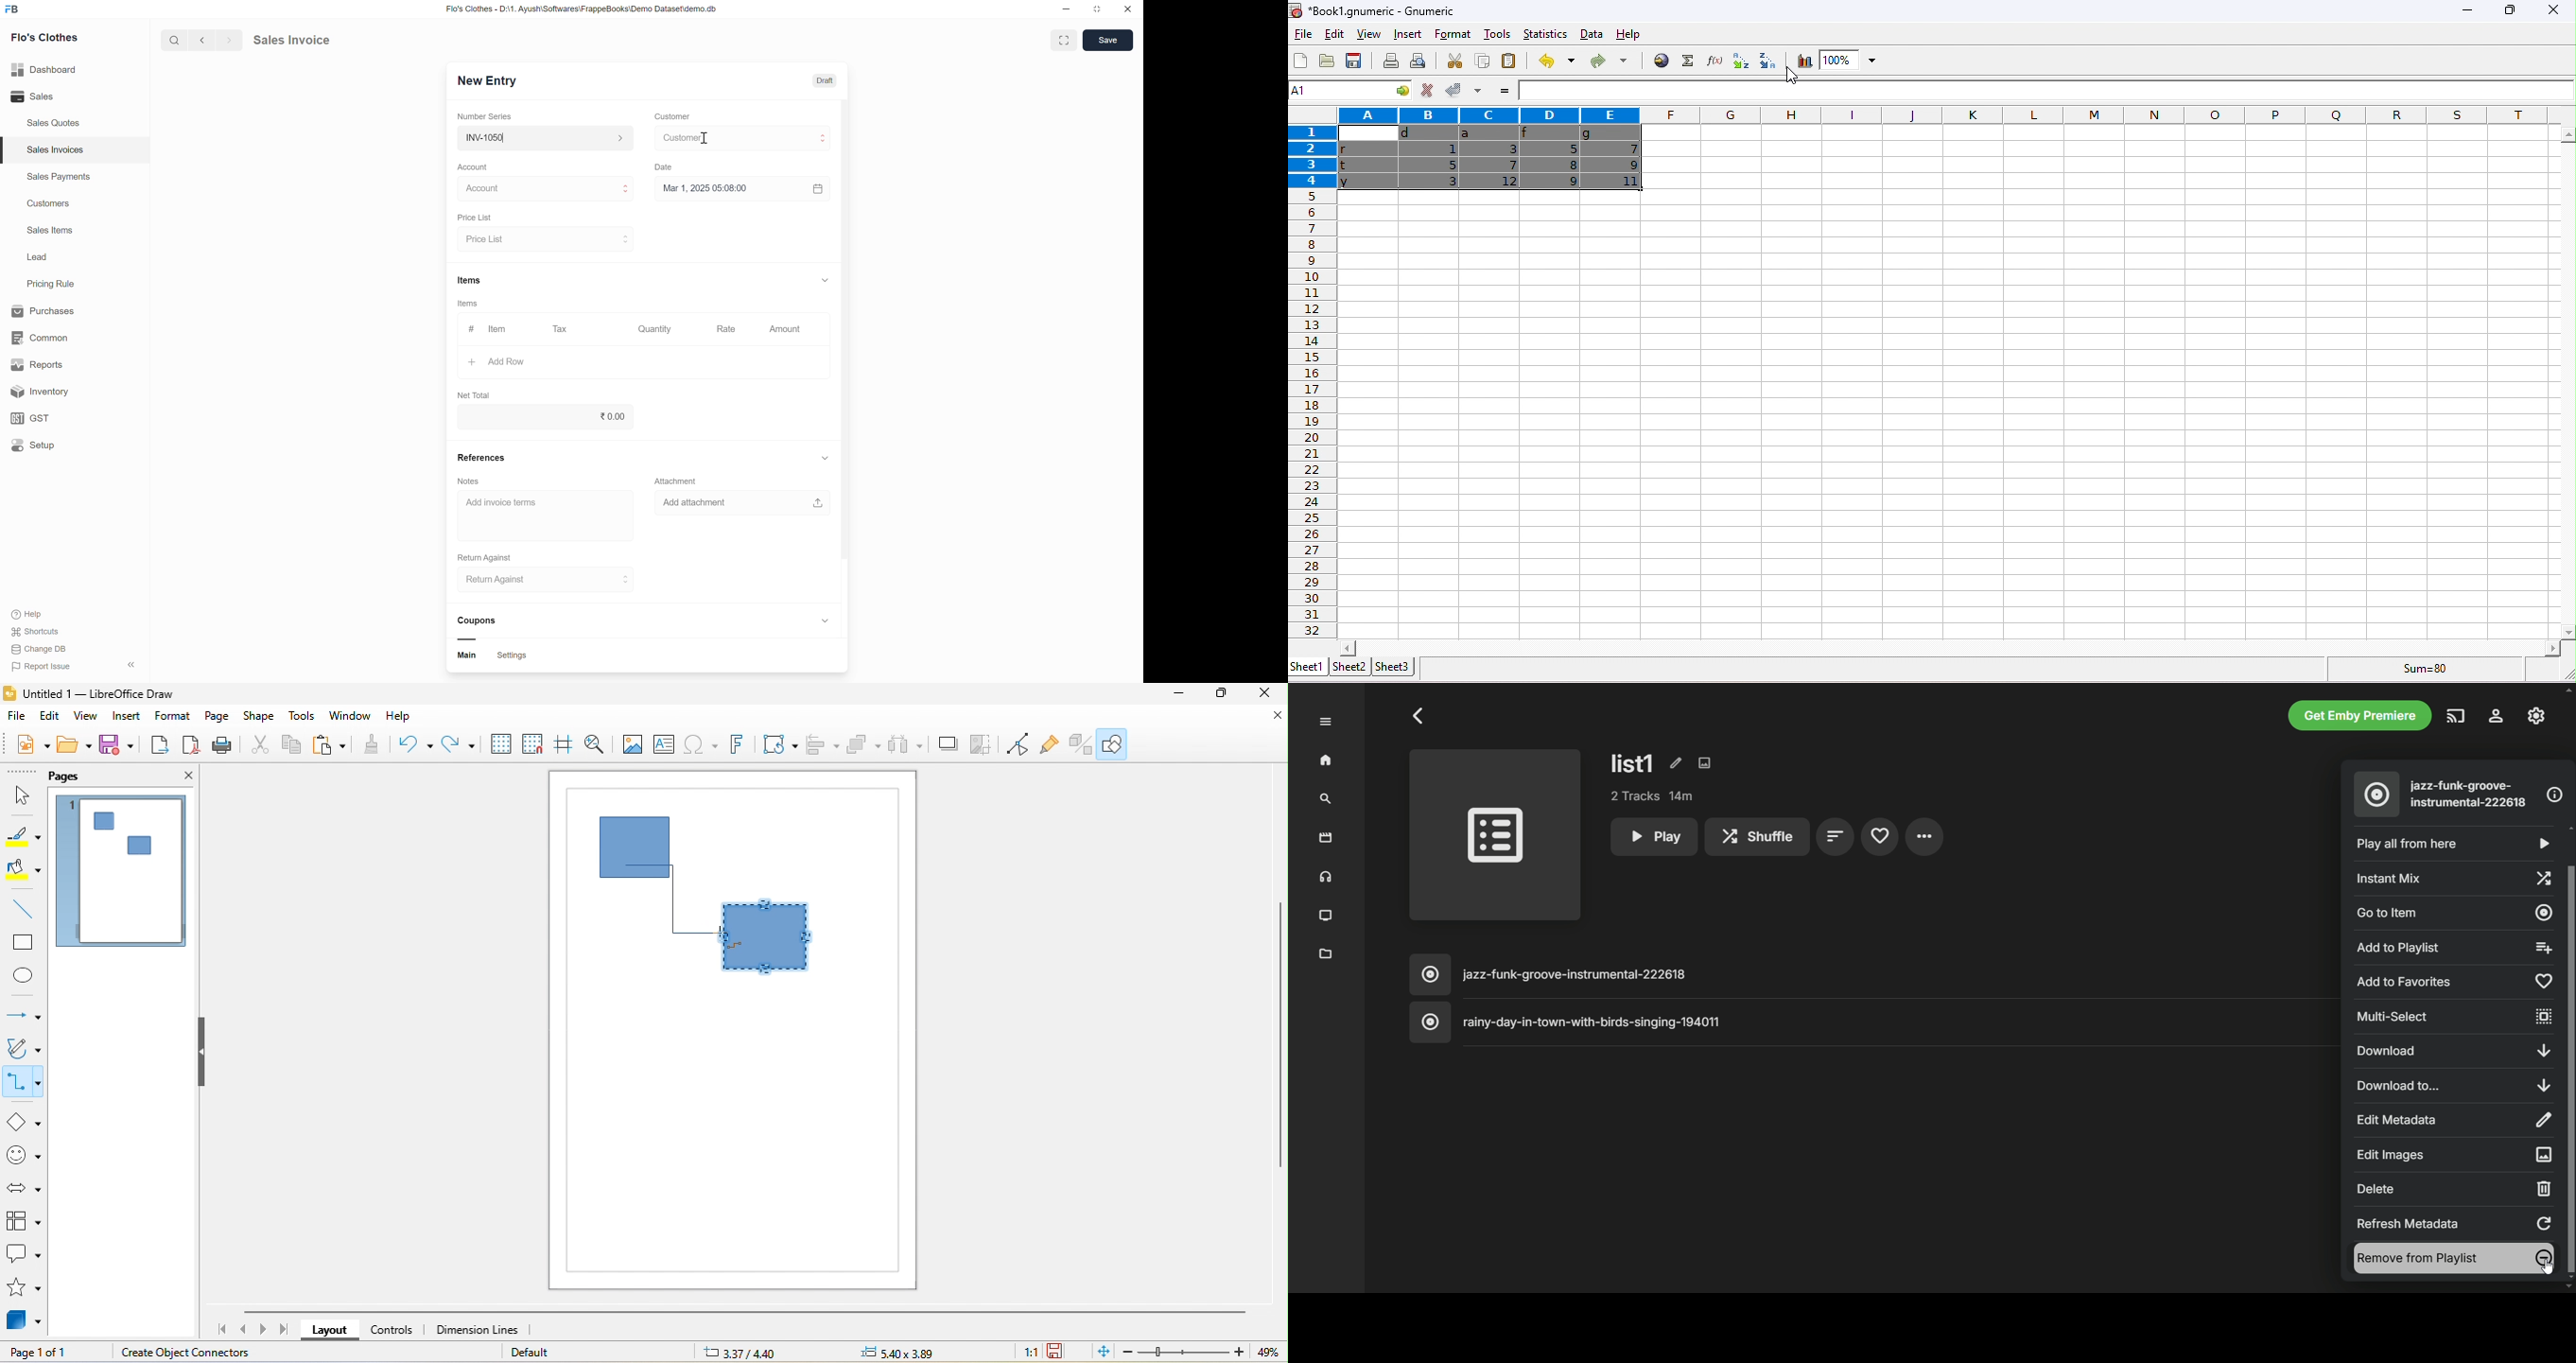 This screenshot has height=1372, width=2576. I want to click on settings, so click(512, 657).